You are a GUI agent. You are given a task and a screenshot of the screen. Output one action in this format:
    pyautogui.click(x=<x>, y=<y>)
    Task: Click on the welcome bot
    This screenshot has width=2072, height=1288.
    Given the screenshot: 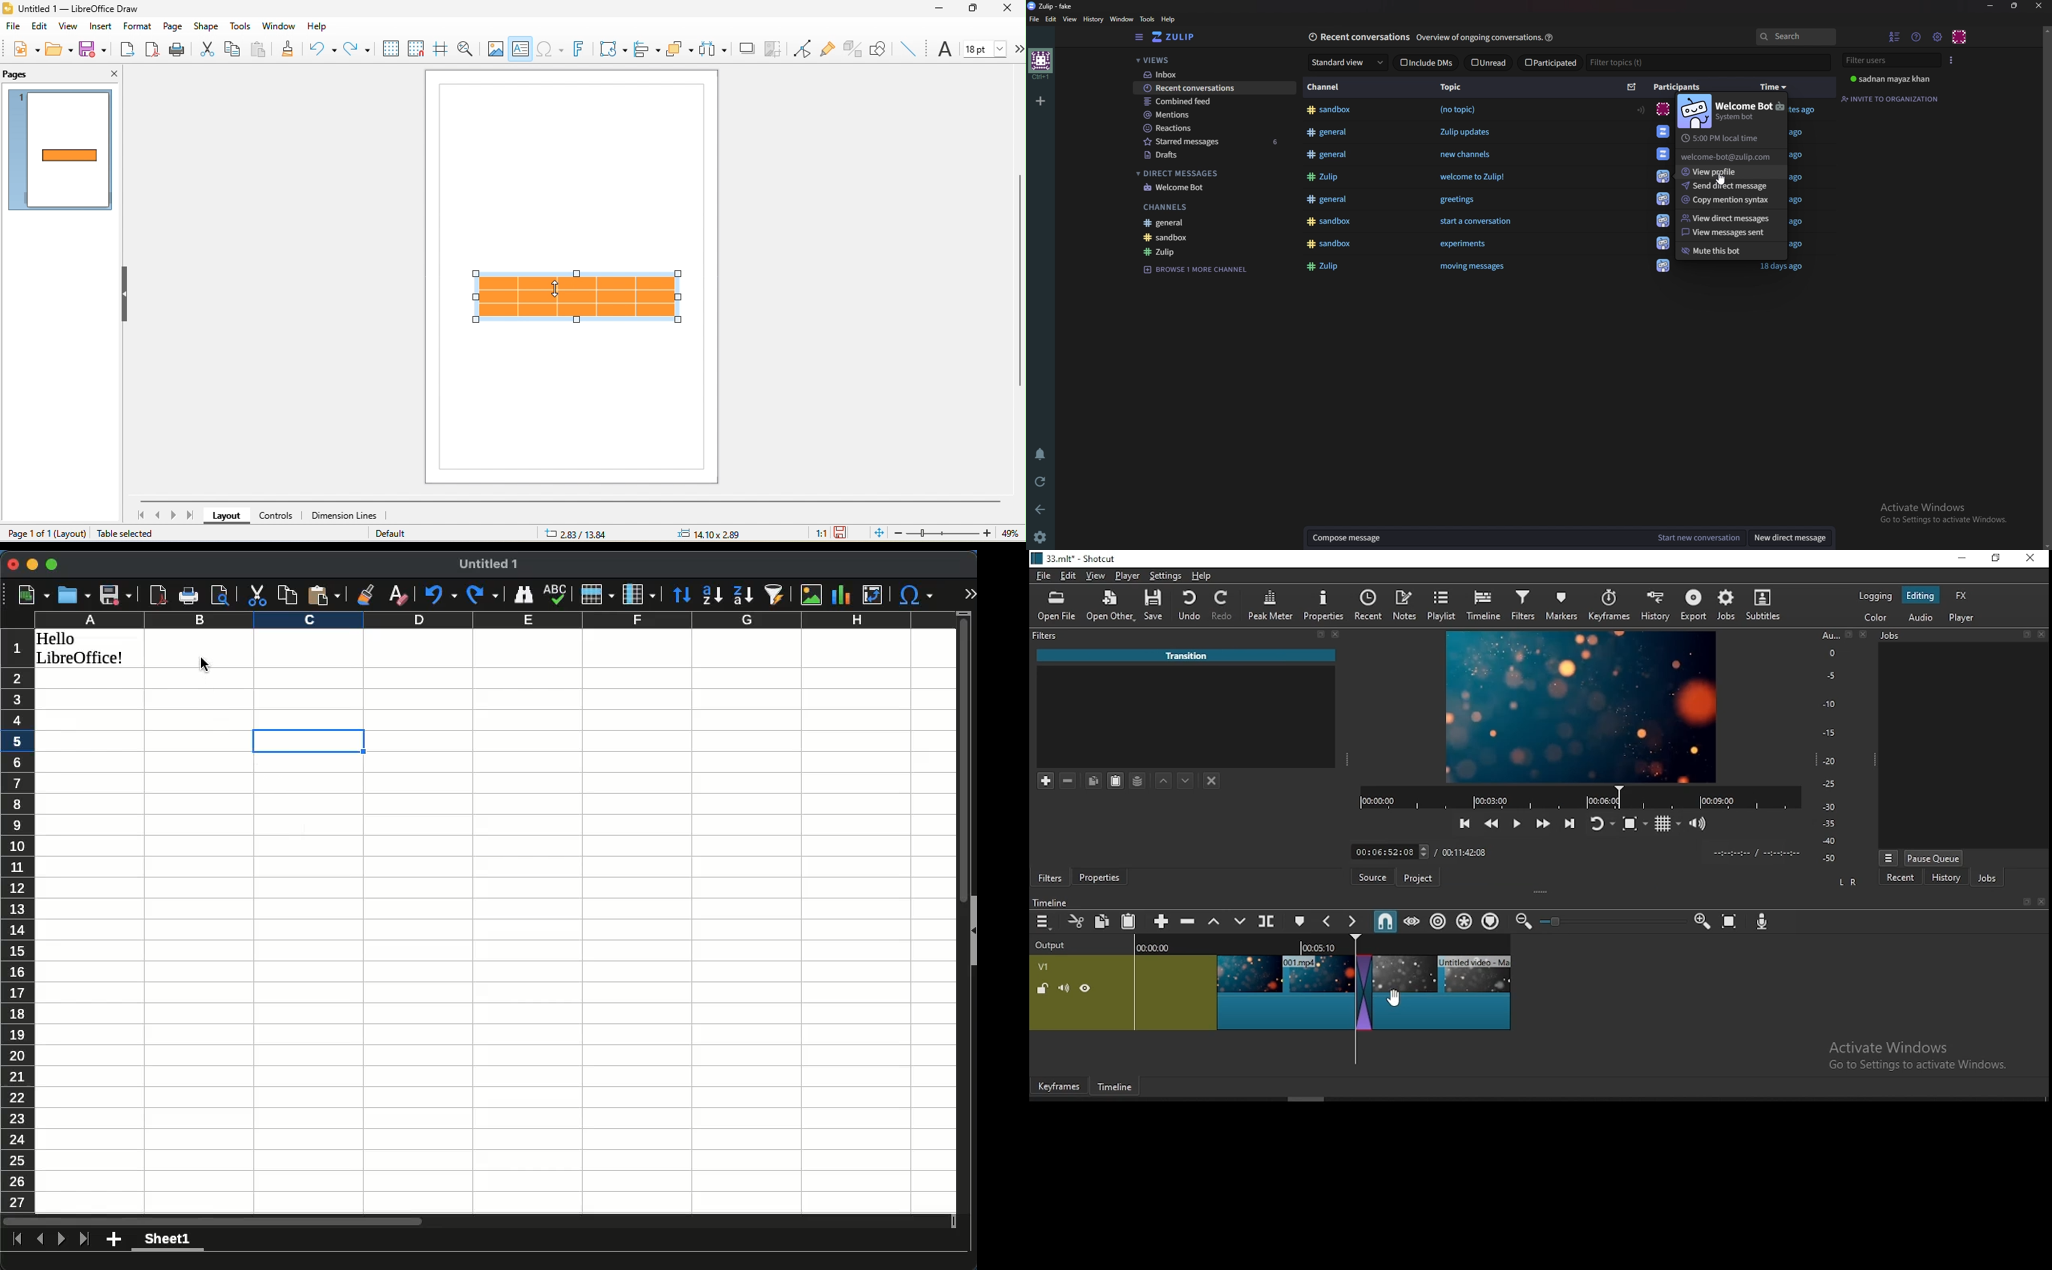 What is the action you would take?
    pyautogui.click(x=1215, y=189)
    